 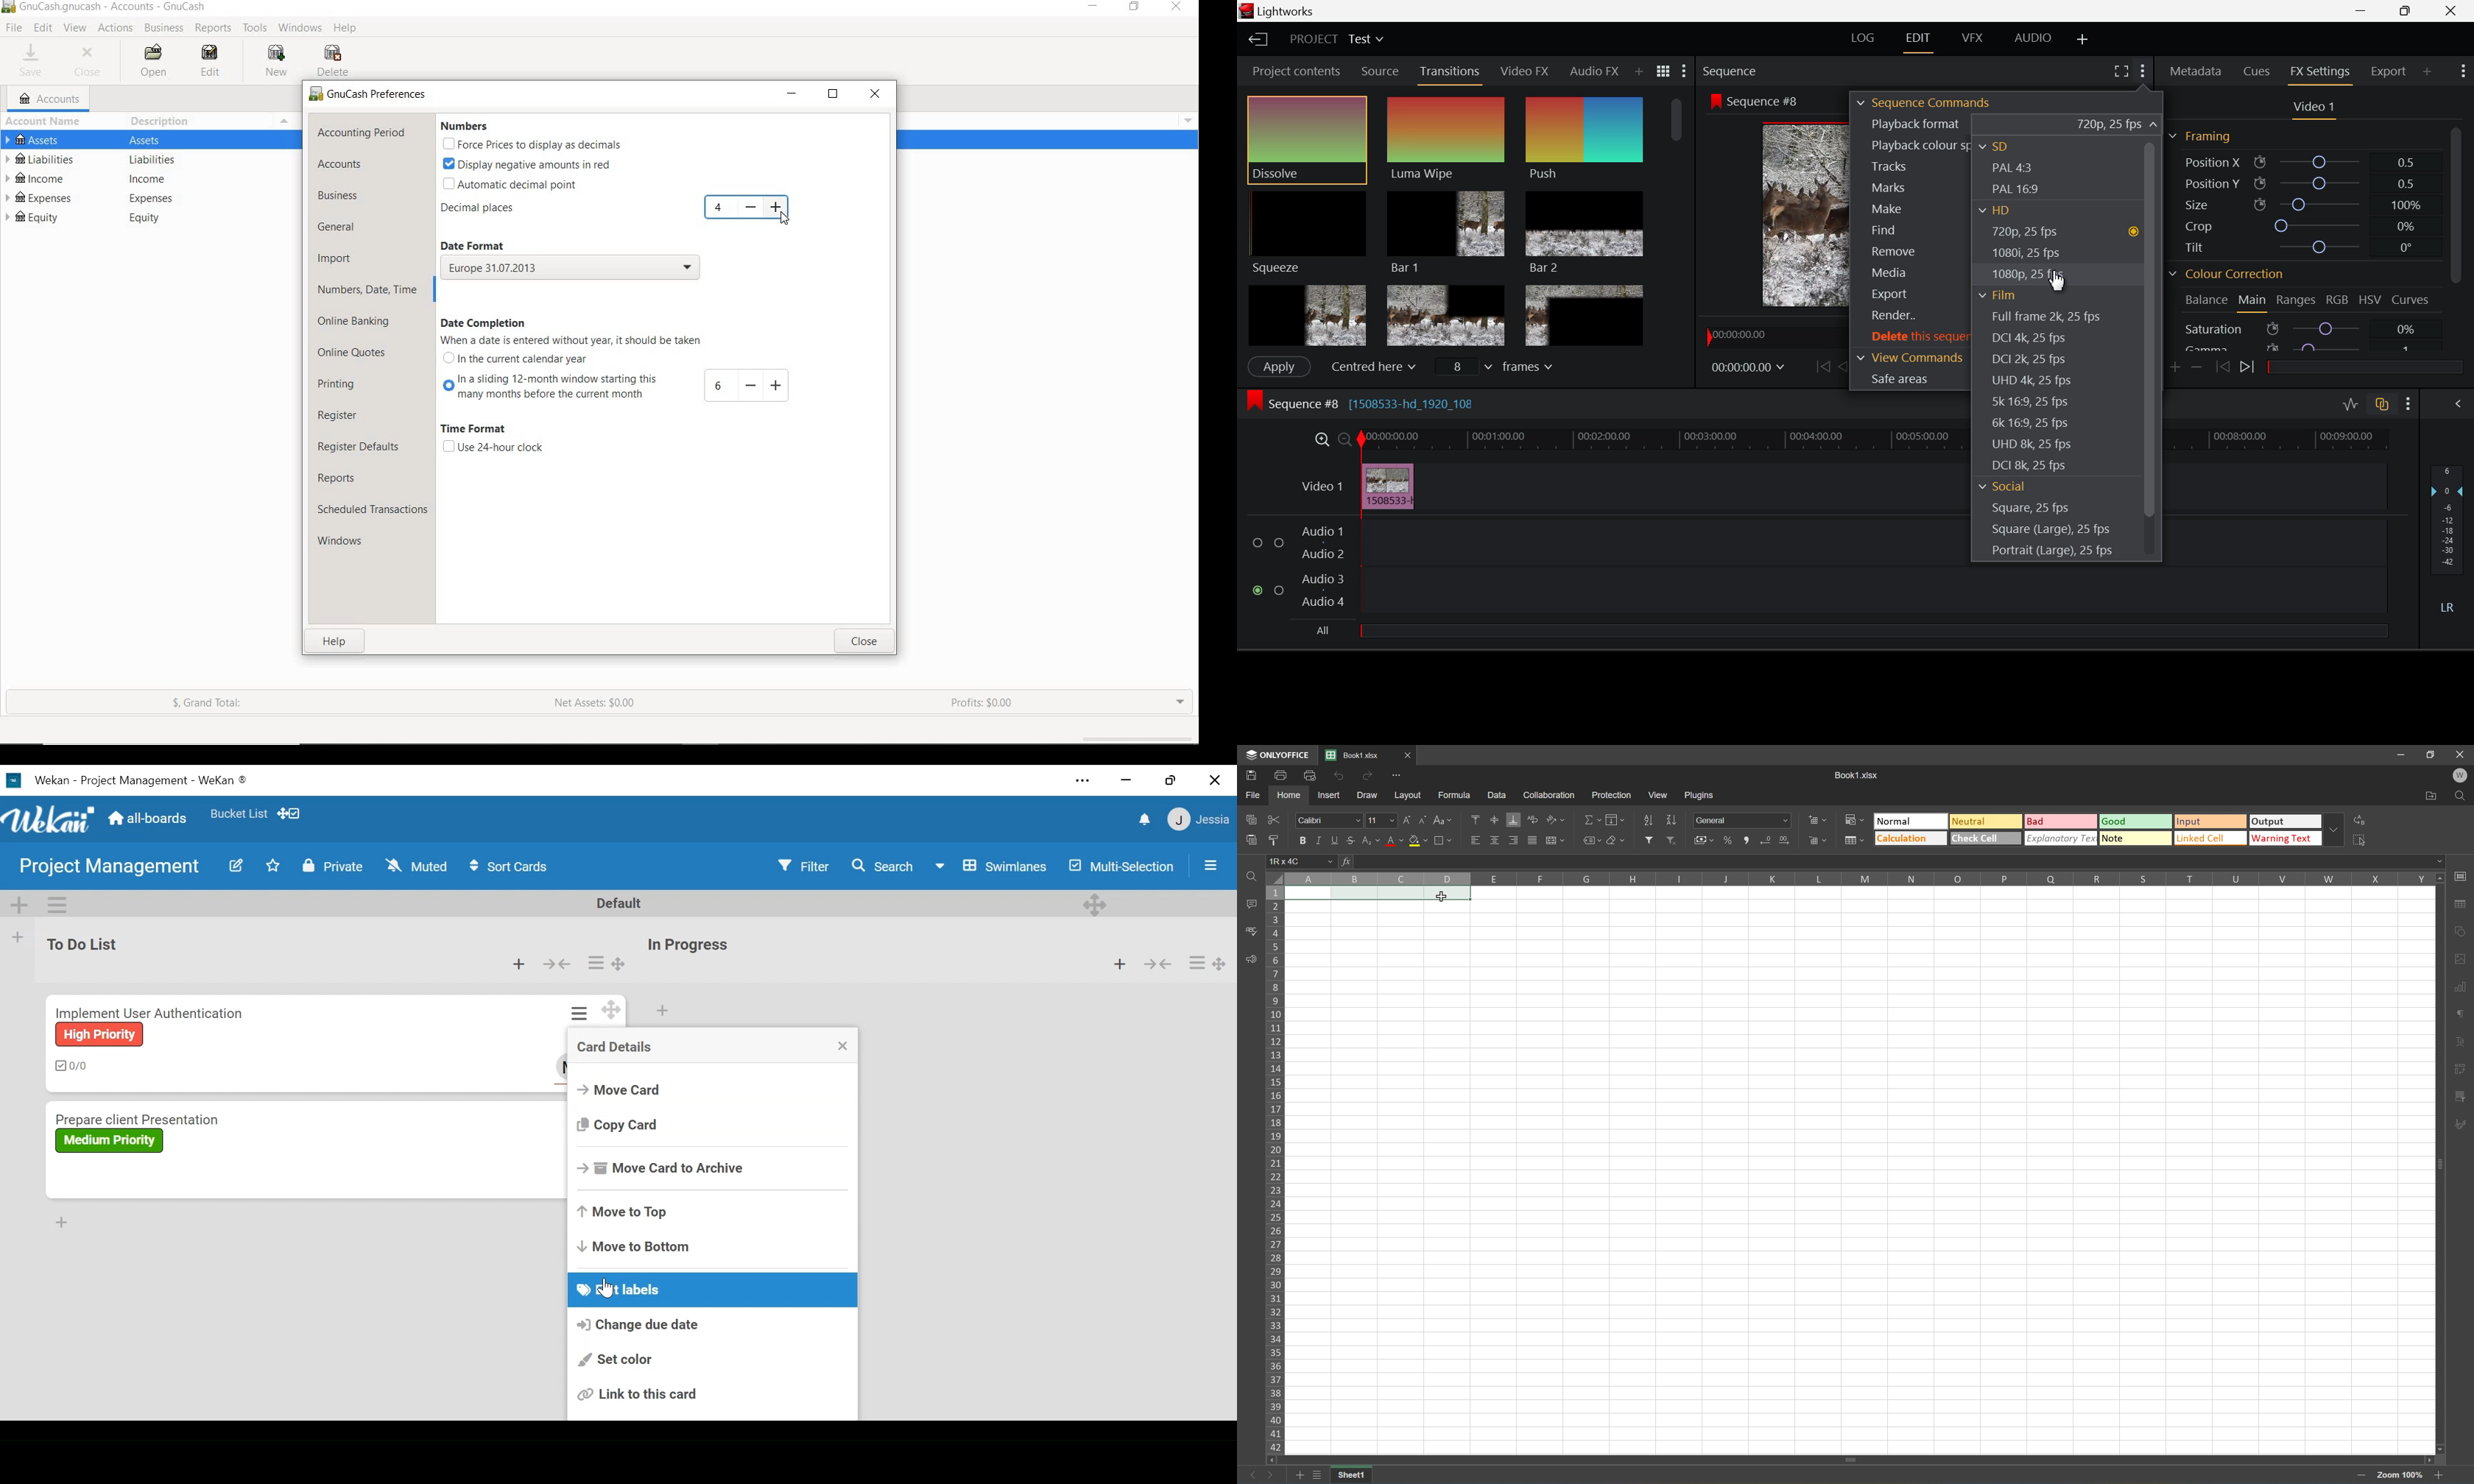 What do you see at coordinates (1441, 820) in the screenshot?
I see `Change case` at bounding box center [1441, 820].